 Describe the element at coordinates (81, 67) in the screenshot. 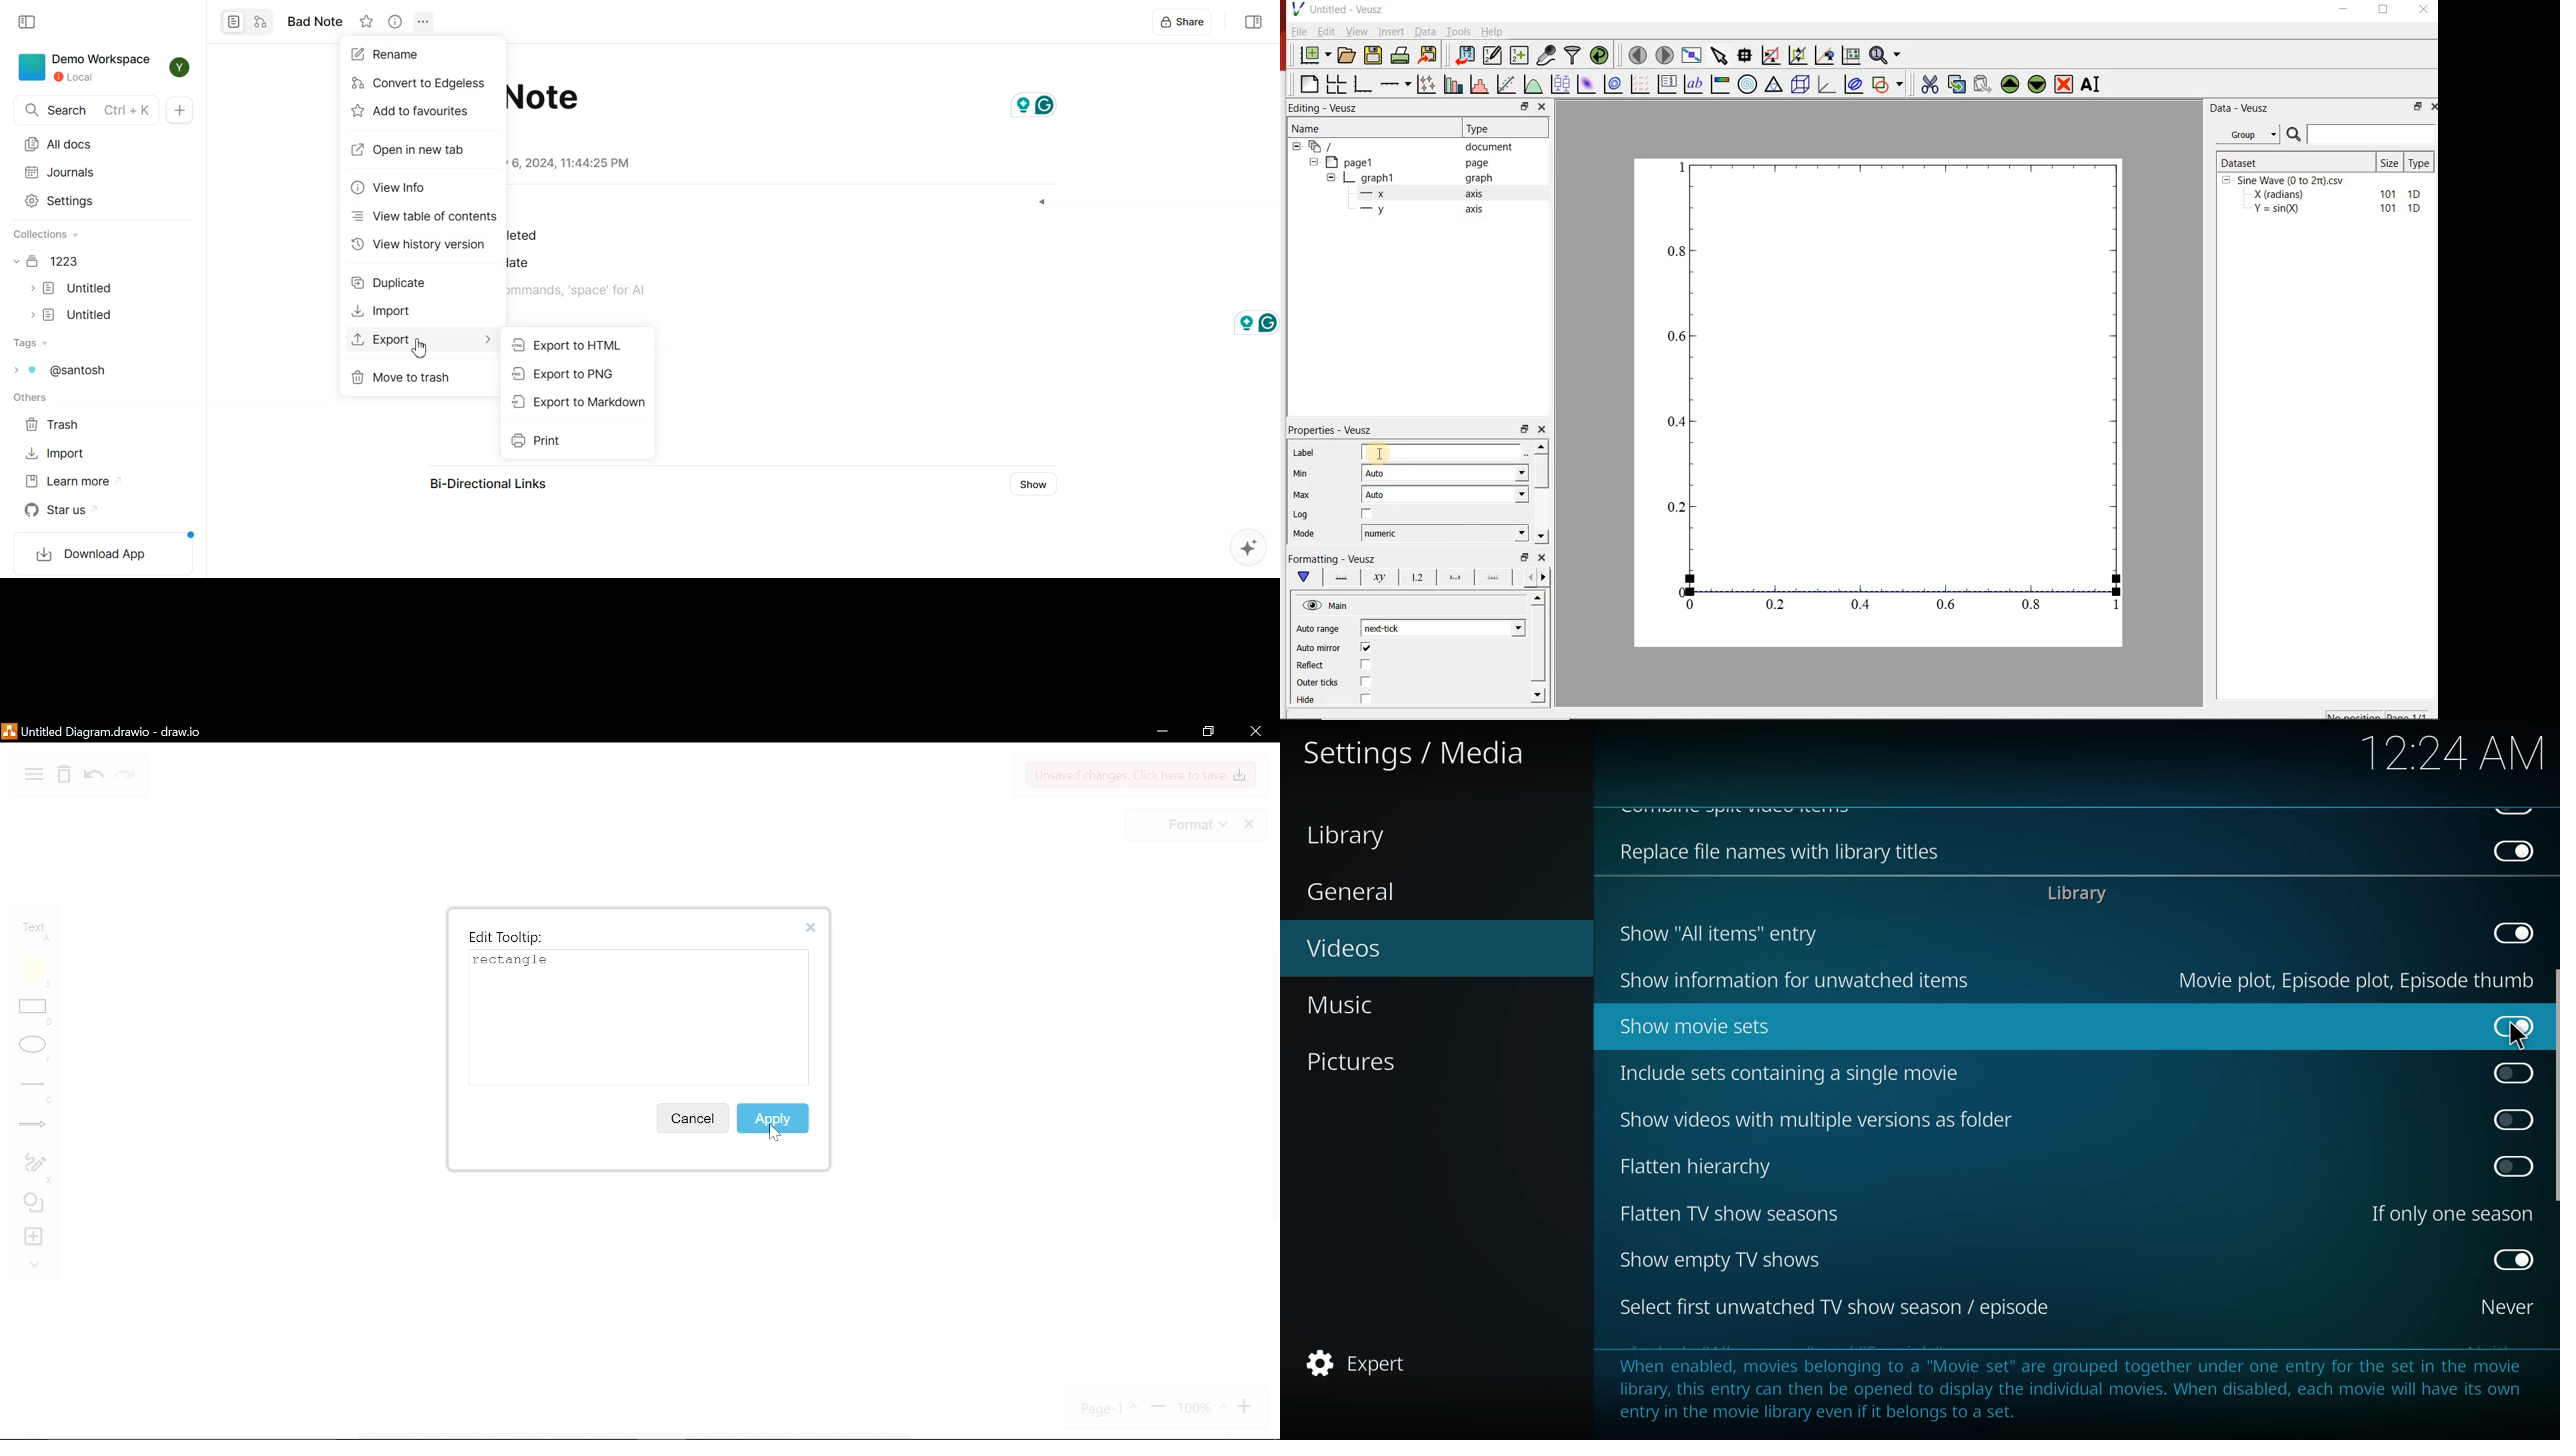

I see `Demo Workspace` at that location.